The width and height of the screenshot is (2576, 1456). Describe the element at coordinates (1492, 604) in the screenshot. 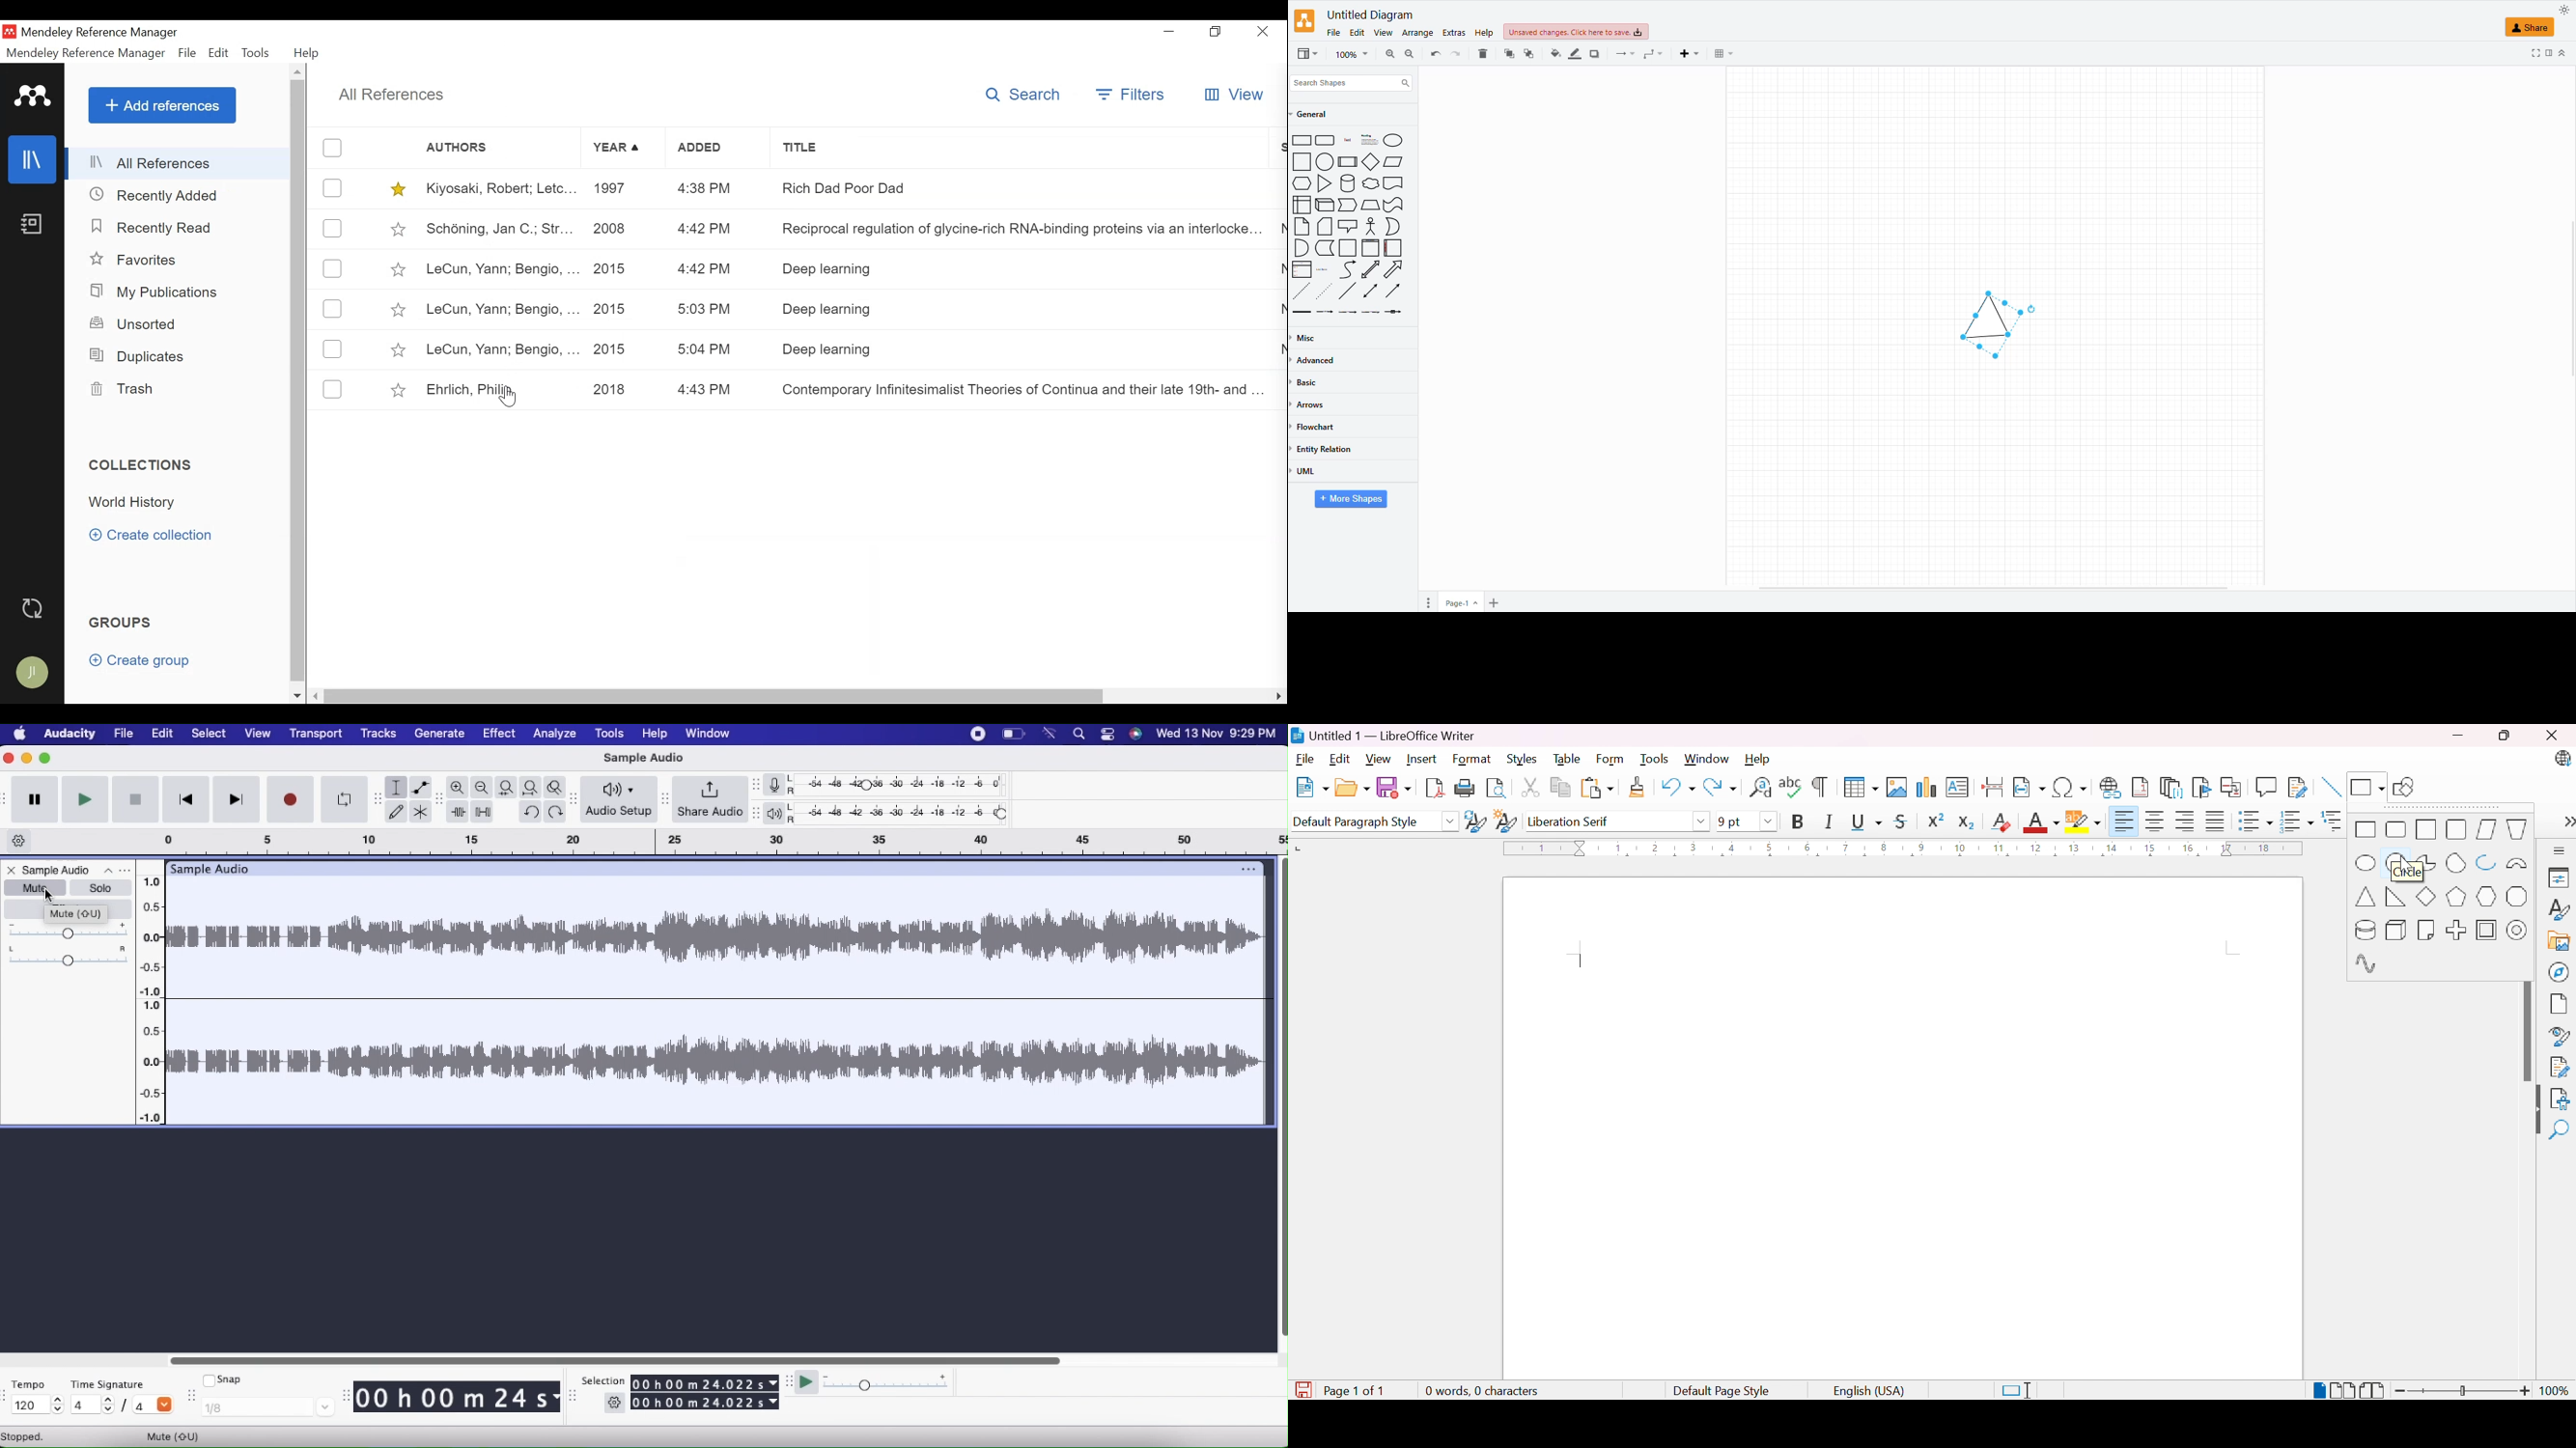

I see `insert pages` at that location.